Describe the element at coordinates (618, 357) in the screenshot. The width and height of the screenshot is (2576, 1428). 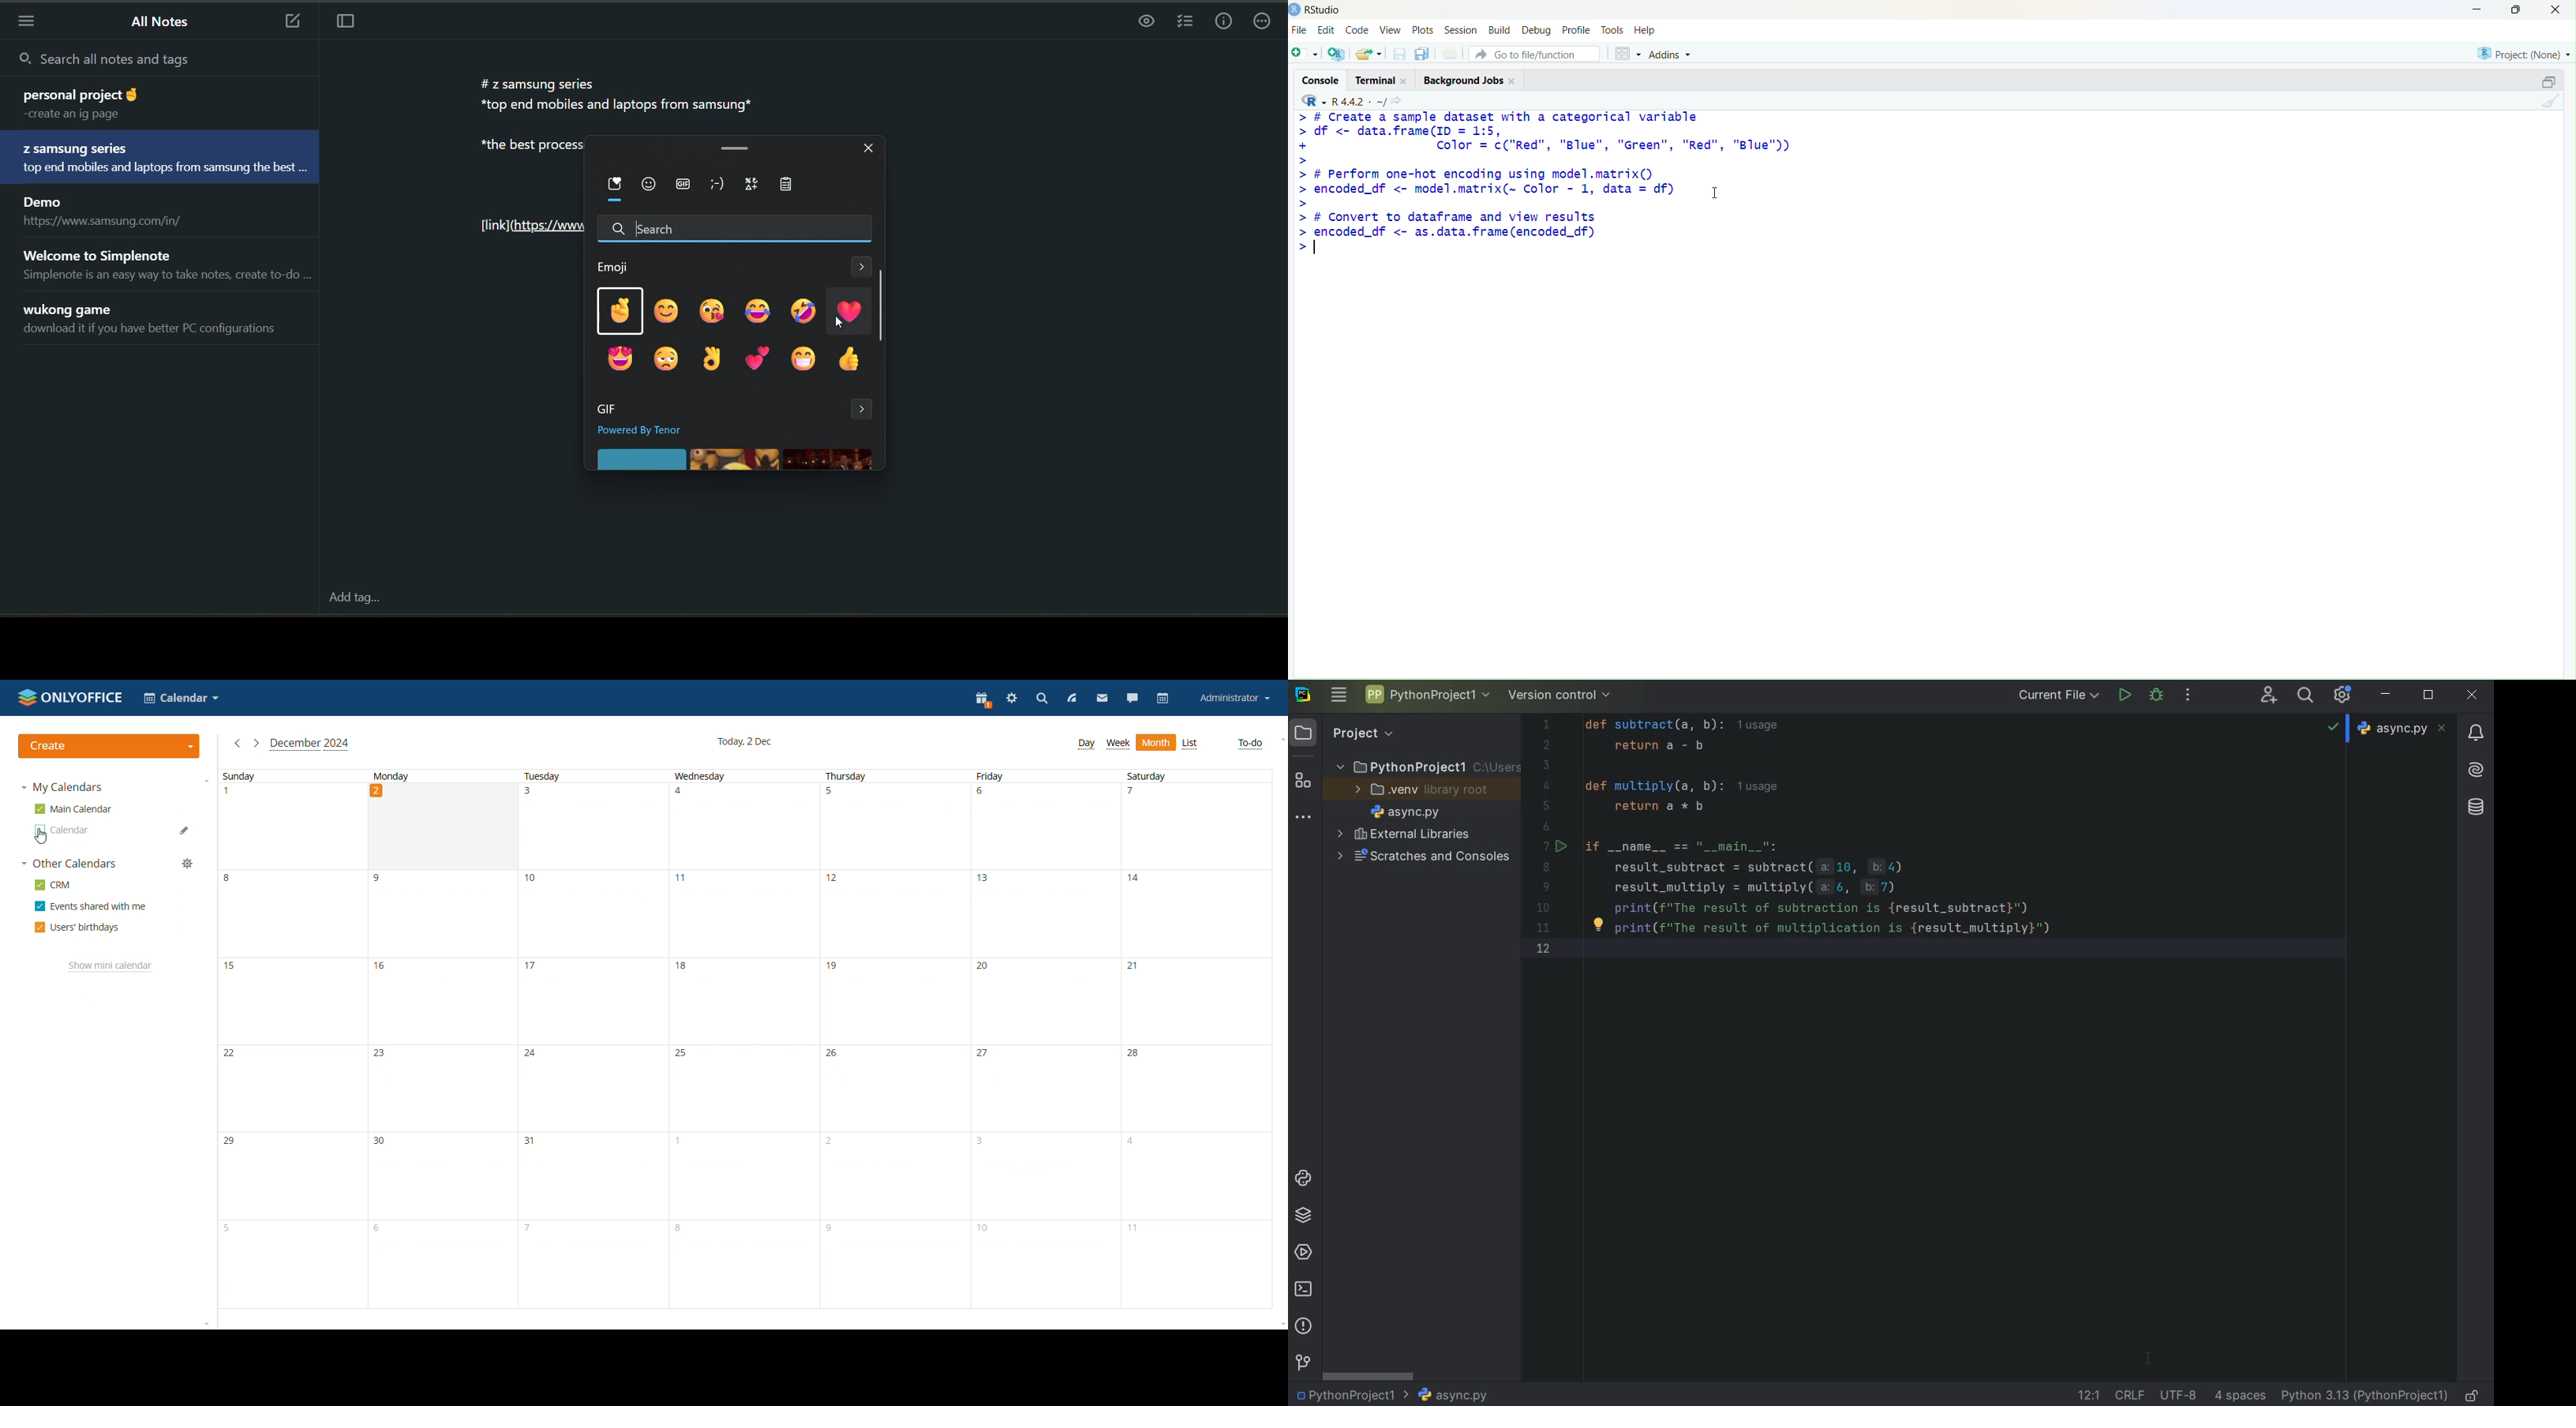
I see `emoji 7` at that location.